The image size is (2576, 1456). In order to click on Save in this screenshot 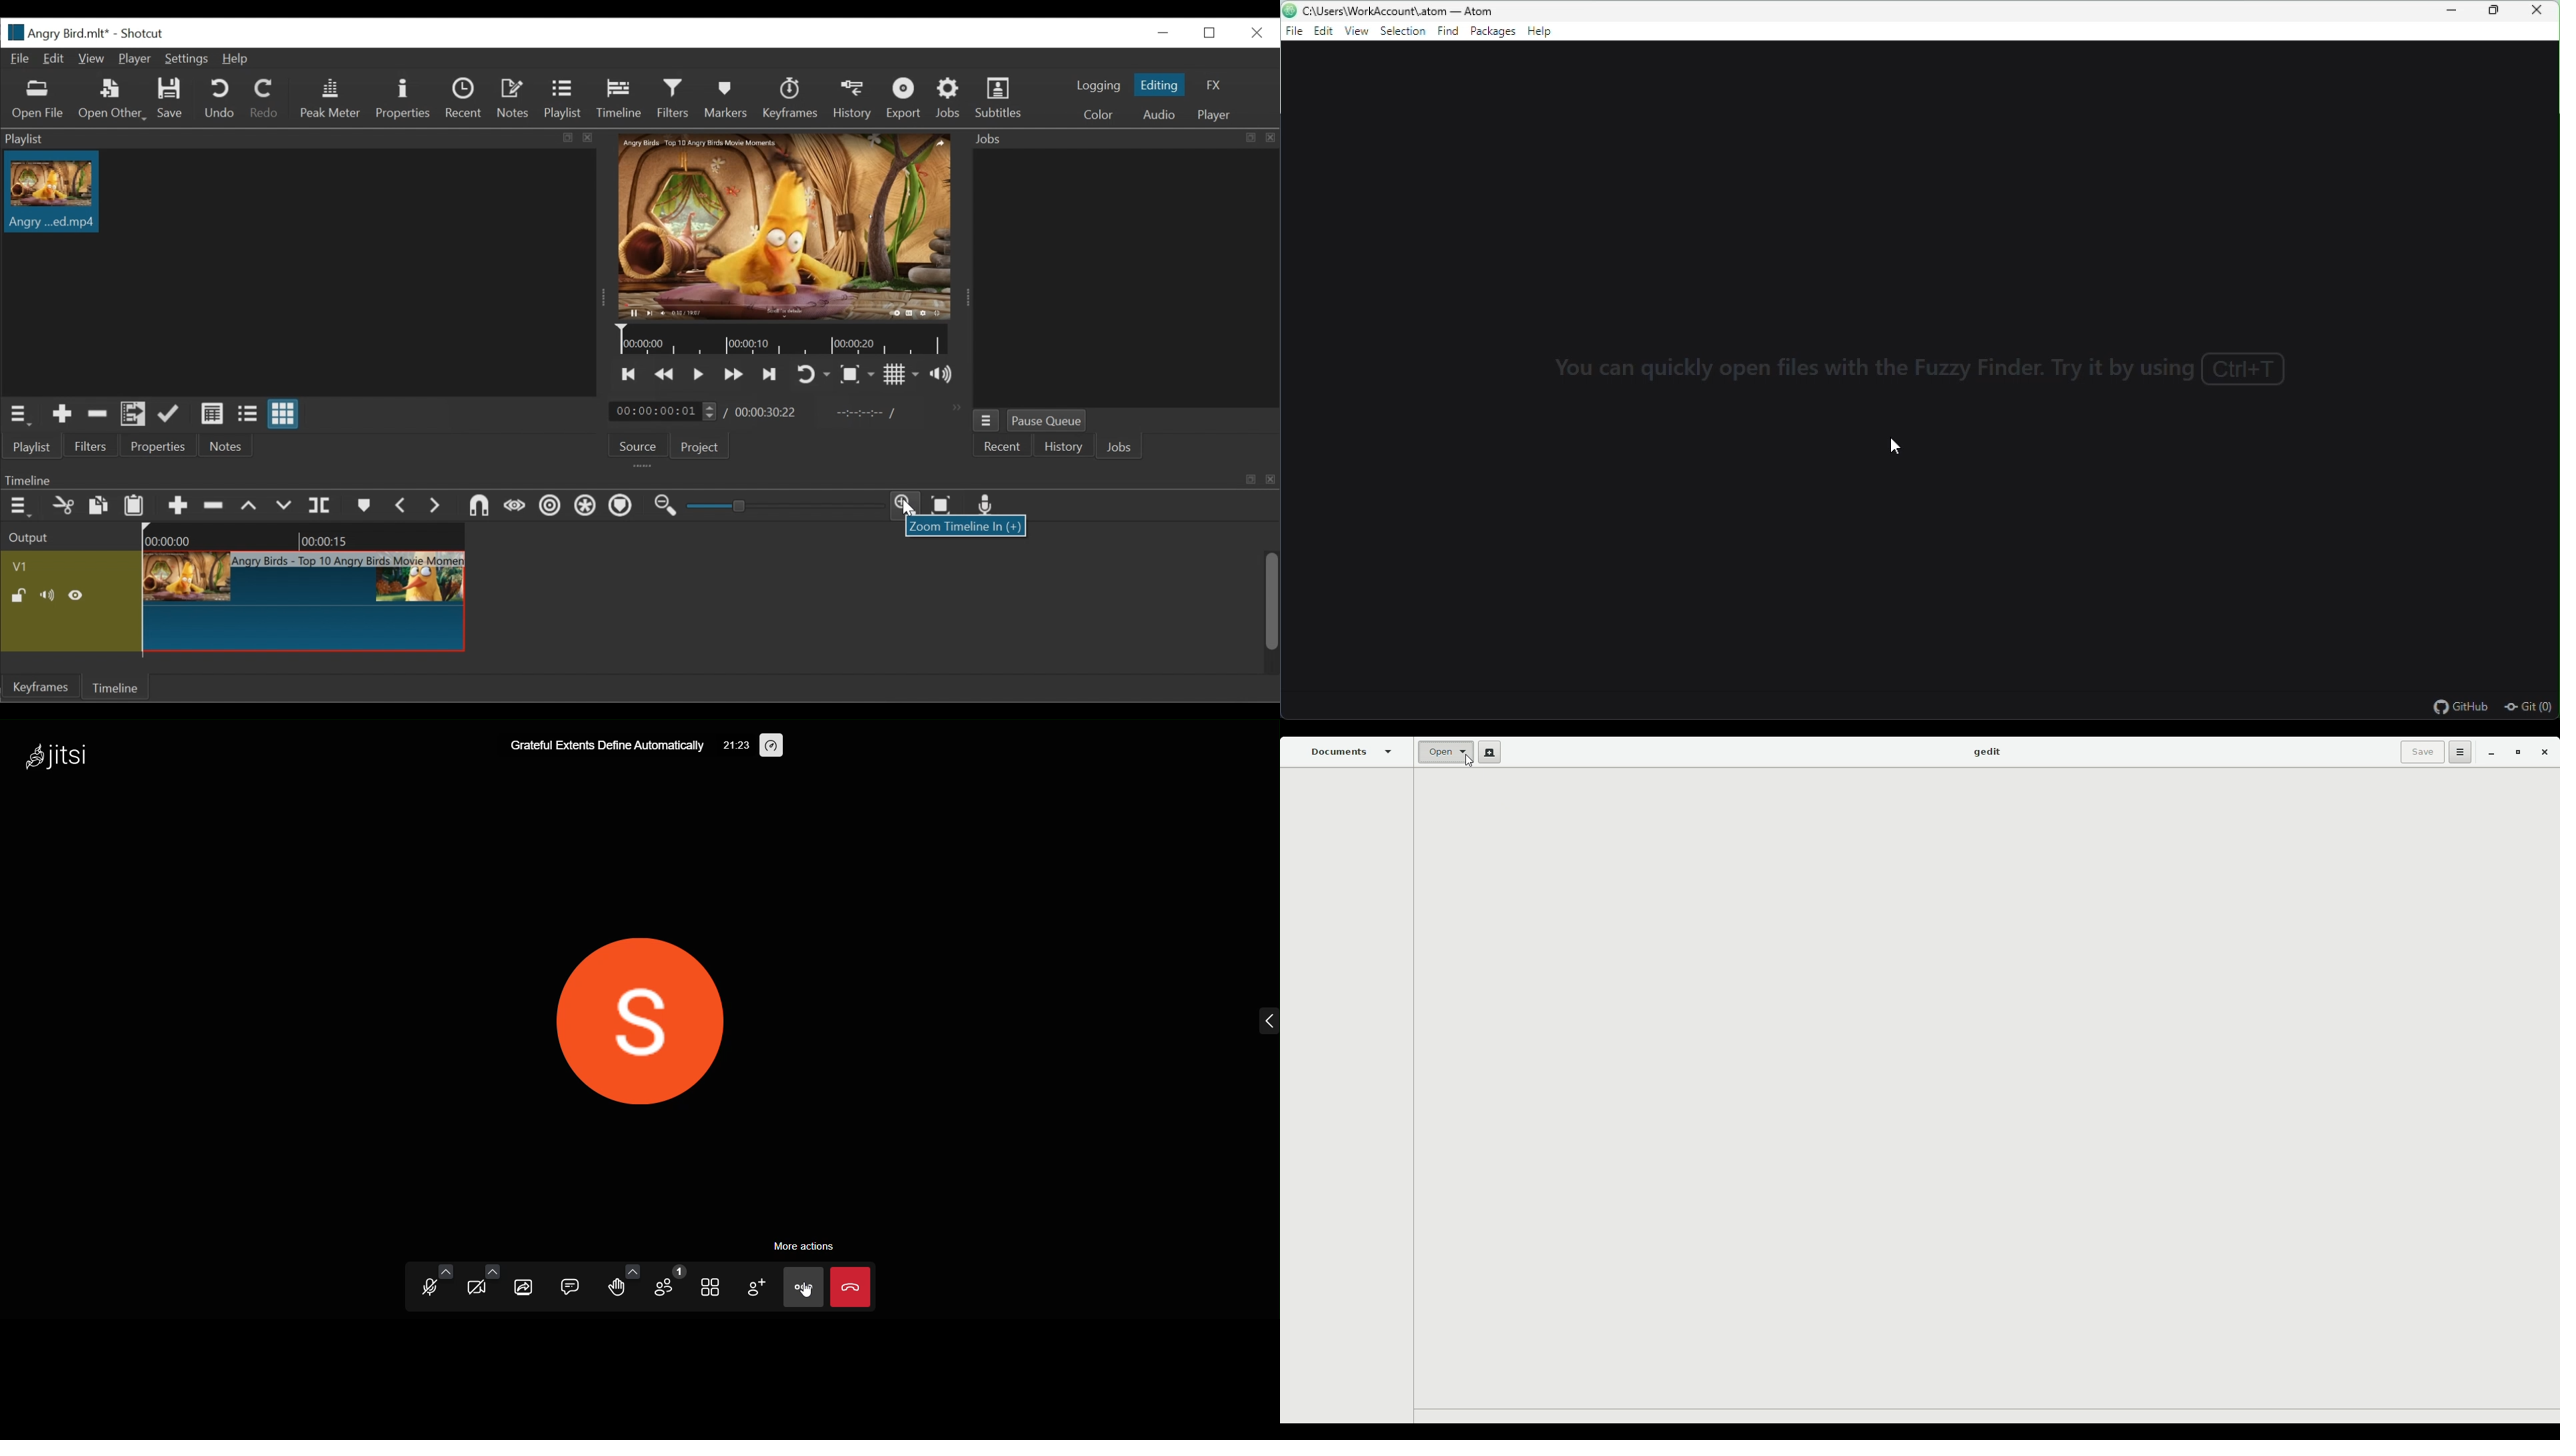, I will do `click(2419, 752)`.